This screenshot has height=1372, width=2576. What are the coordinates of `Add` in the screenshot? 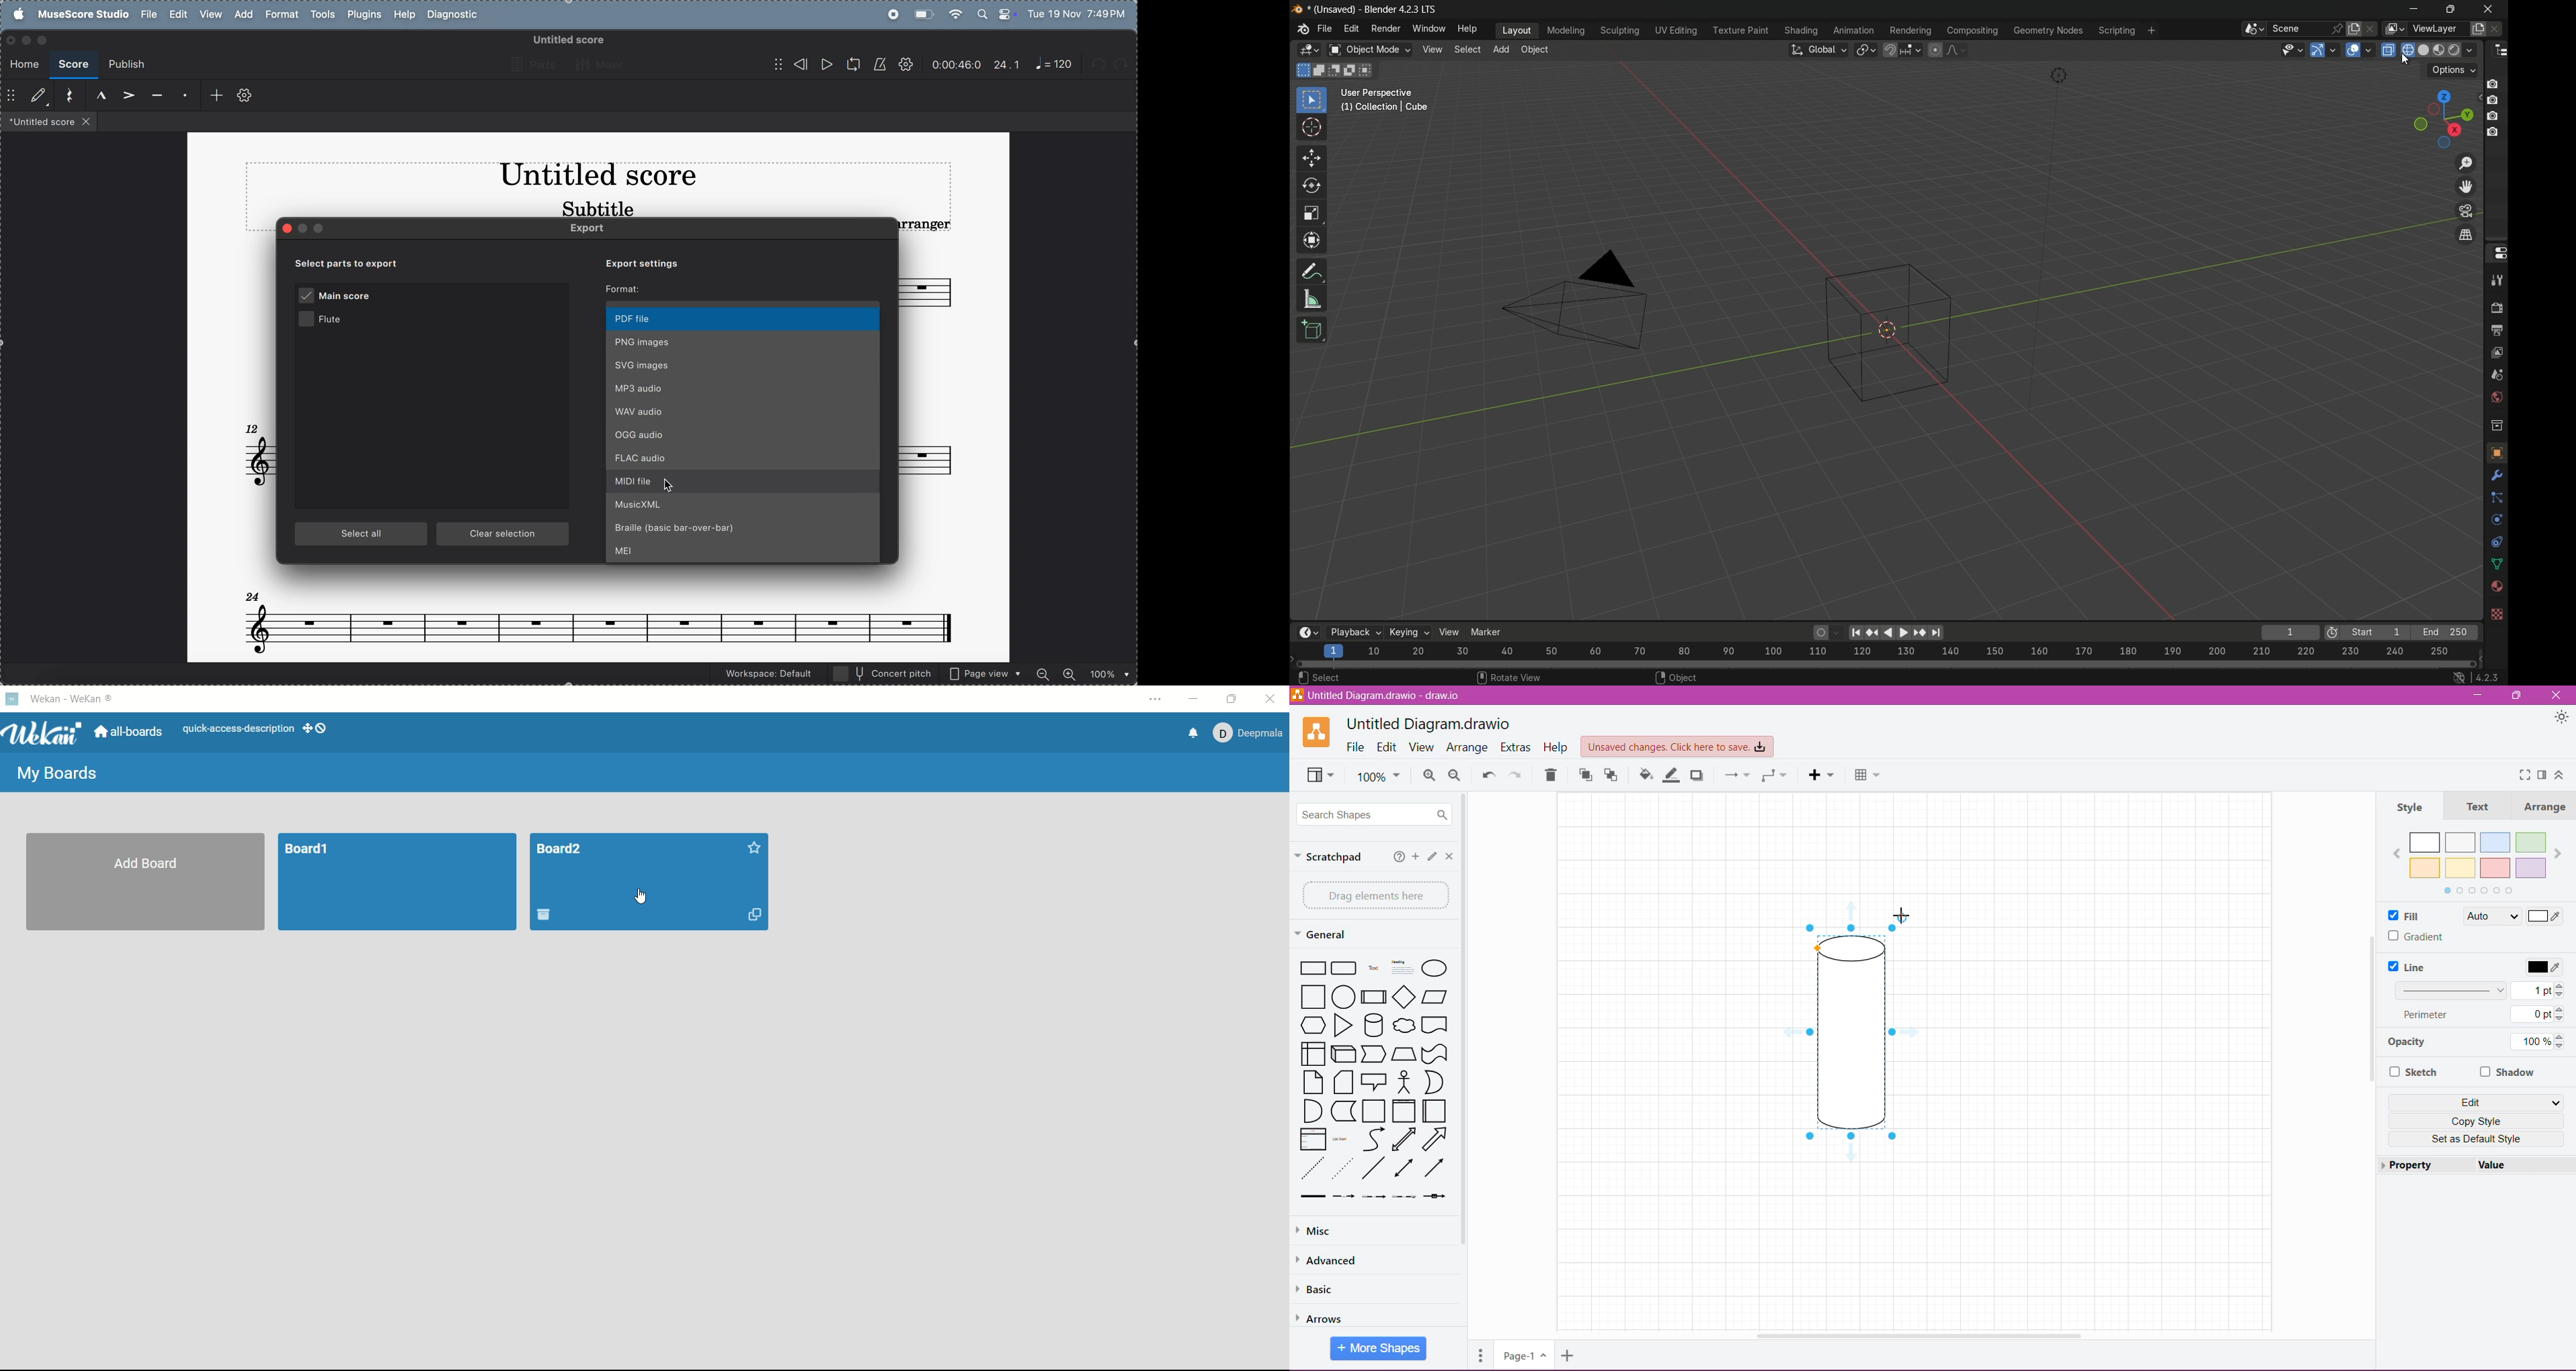 It's located at (1415, 858).